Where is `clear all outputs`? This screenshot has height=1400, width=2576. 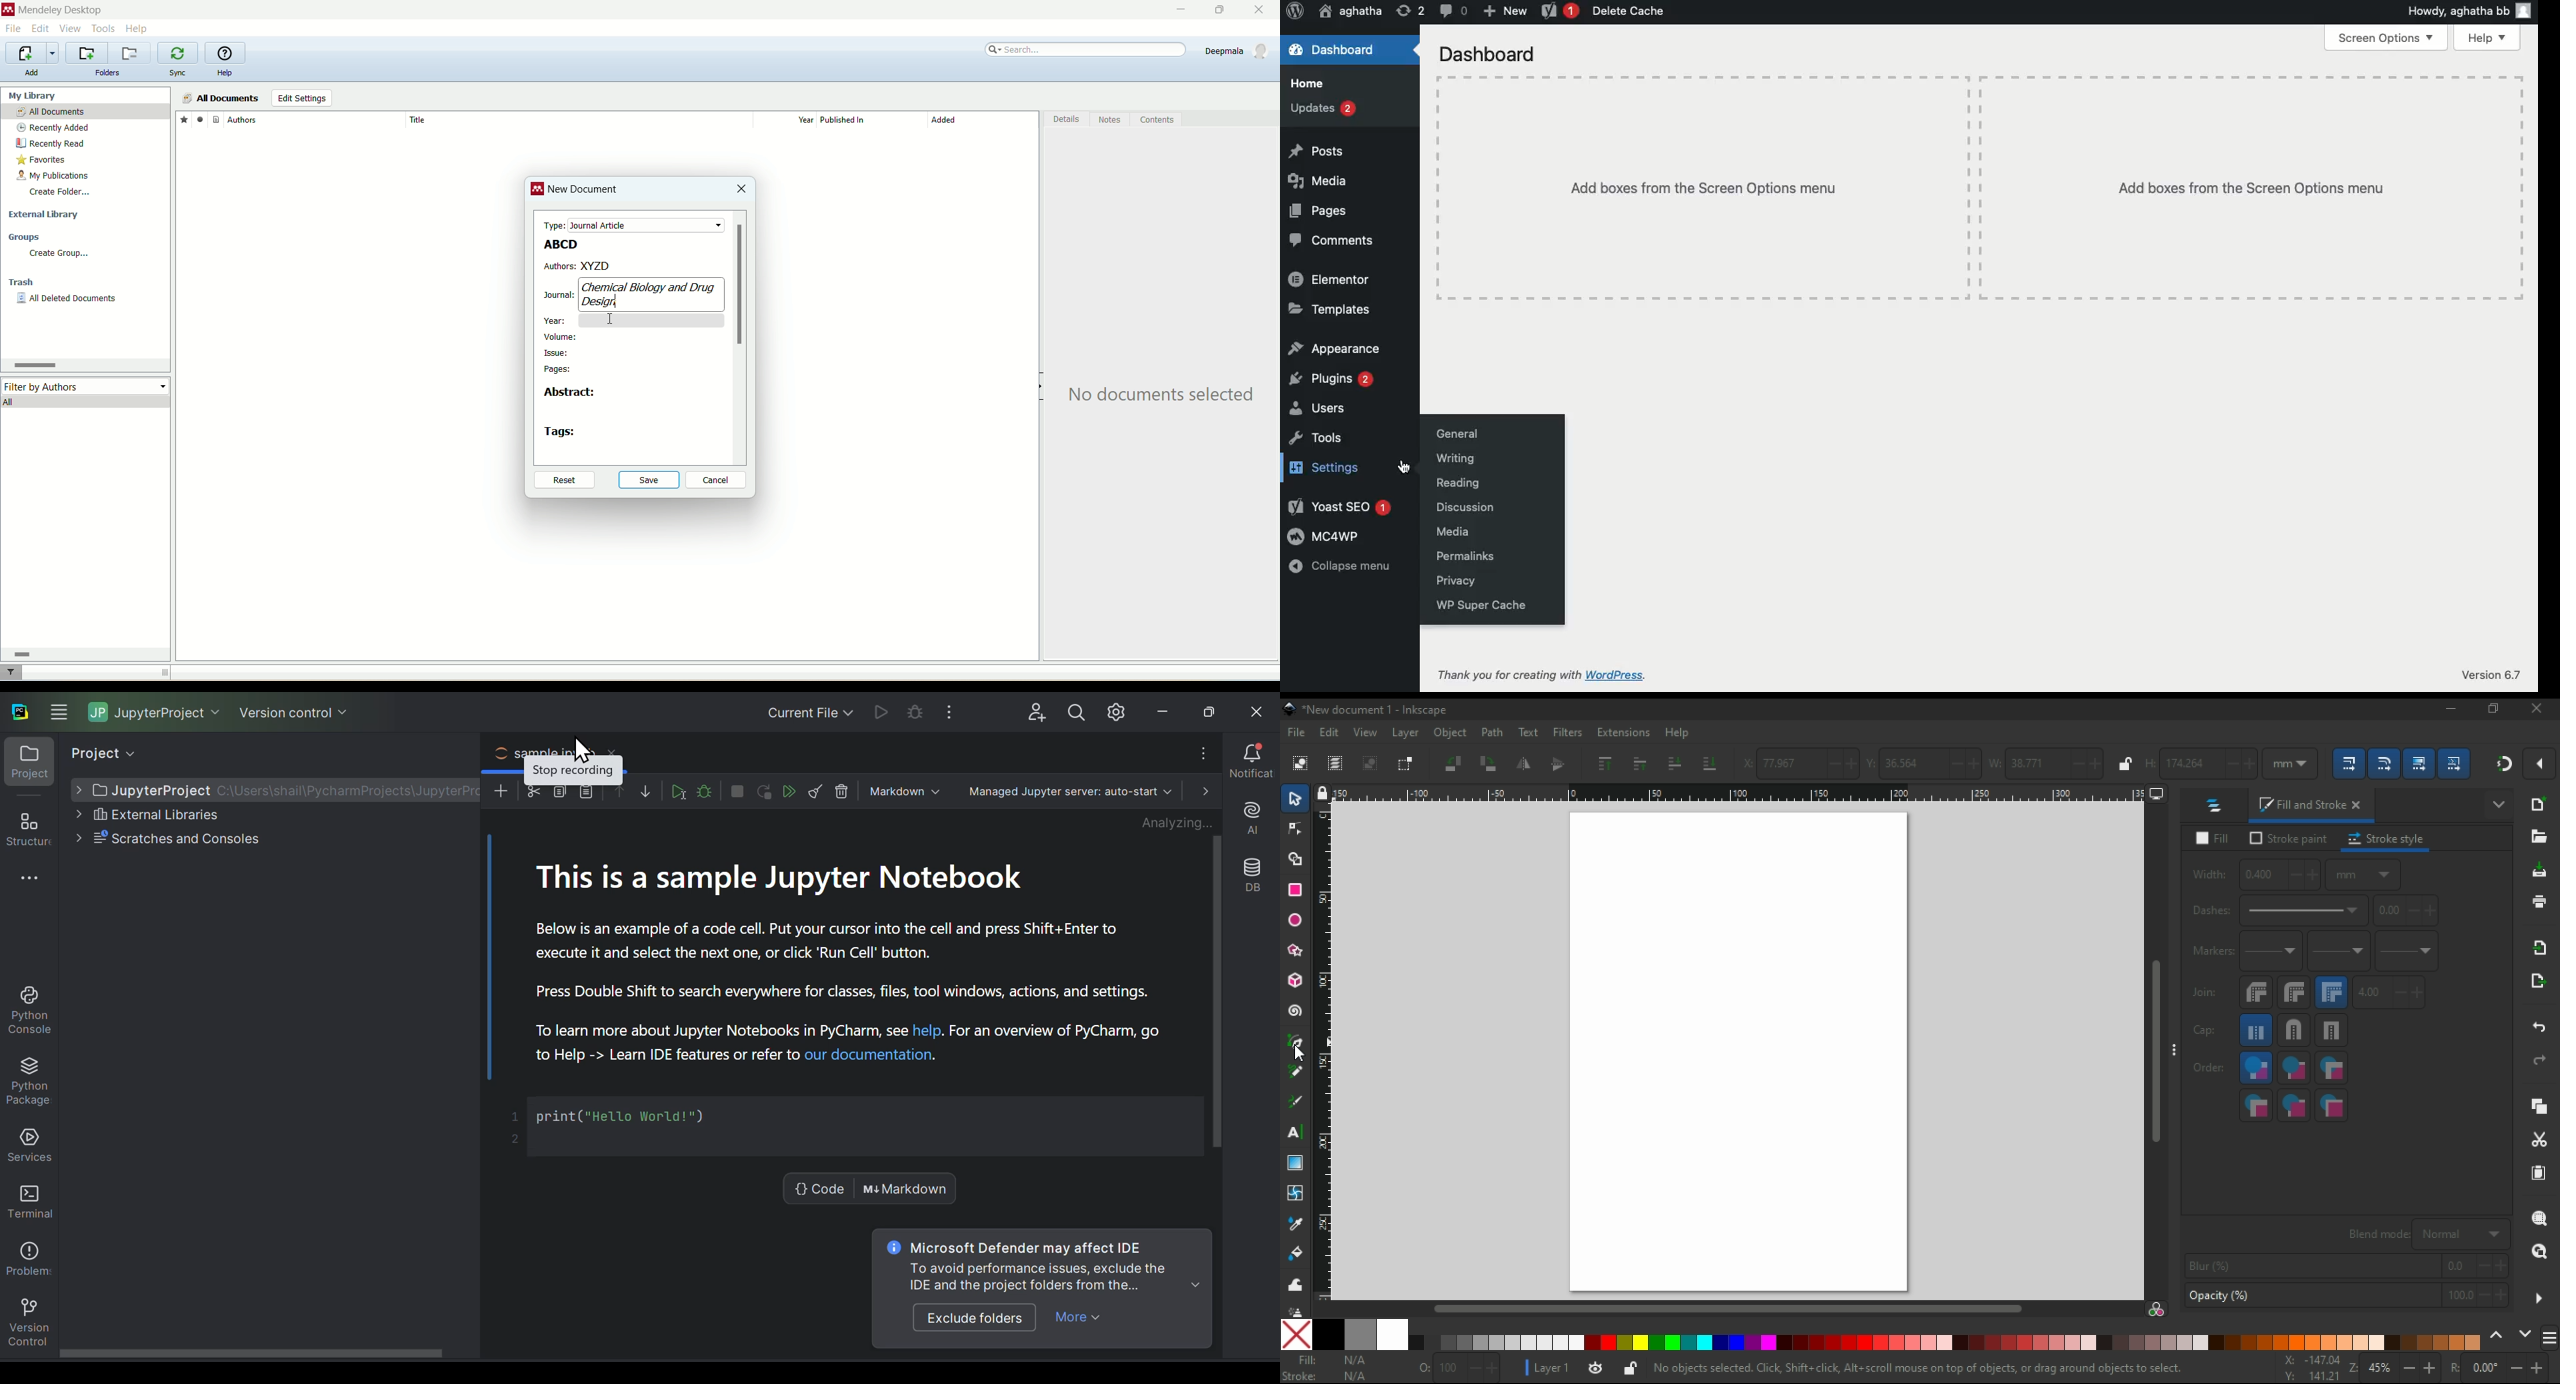 clear all outputs is located at coordinates (817, 790).